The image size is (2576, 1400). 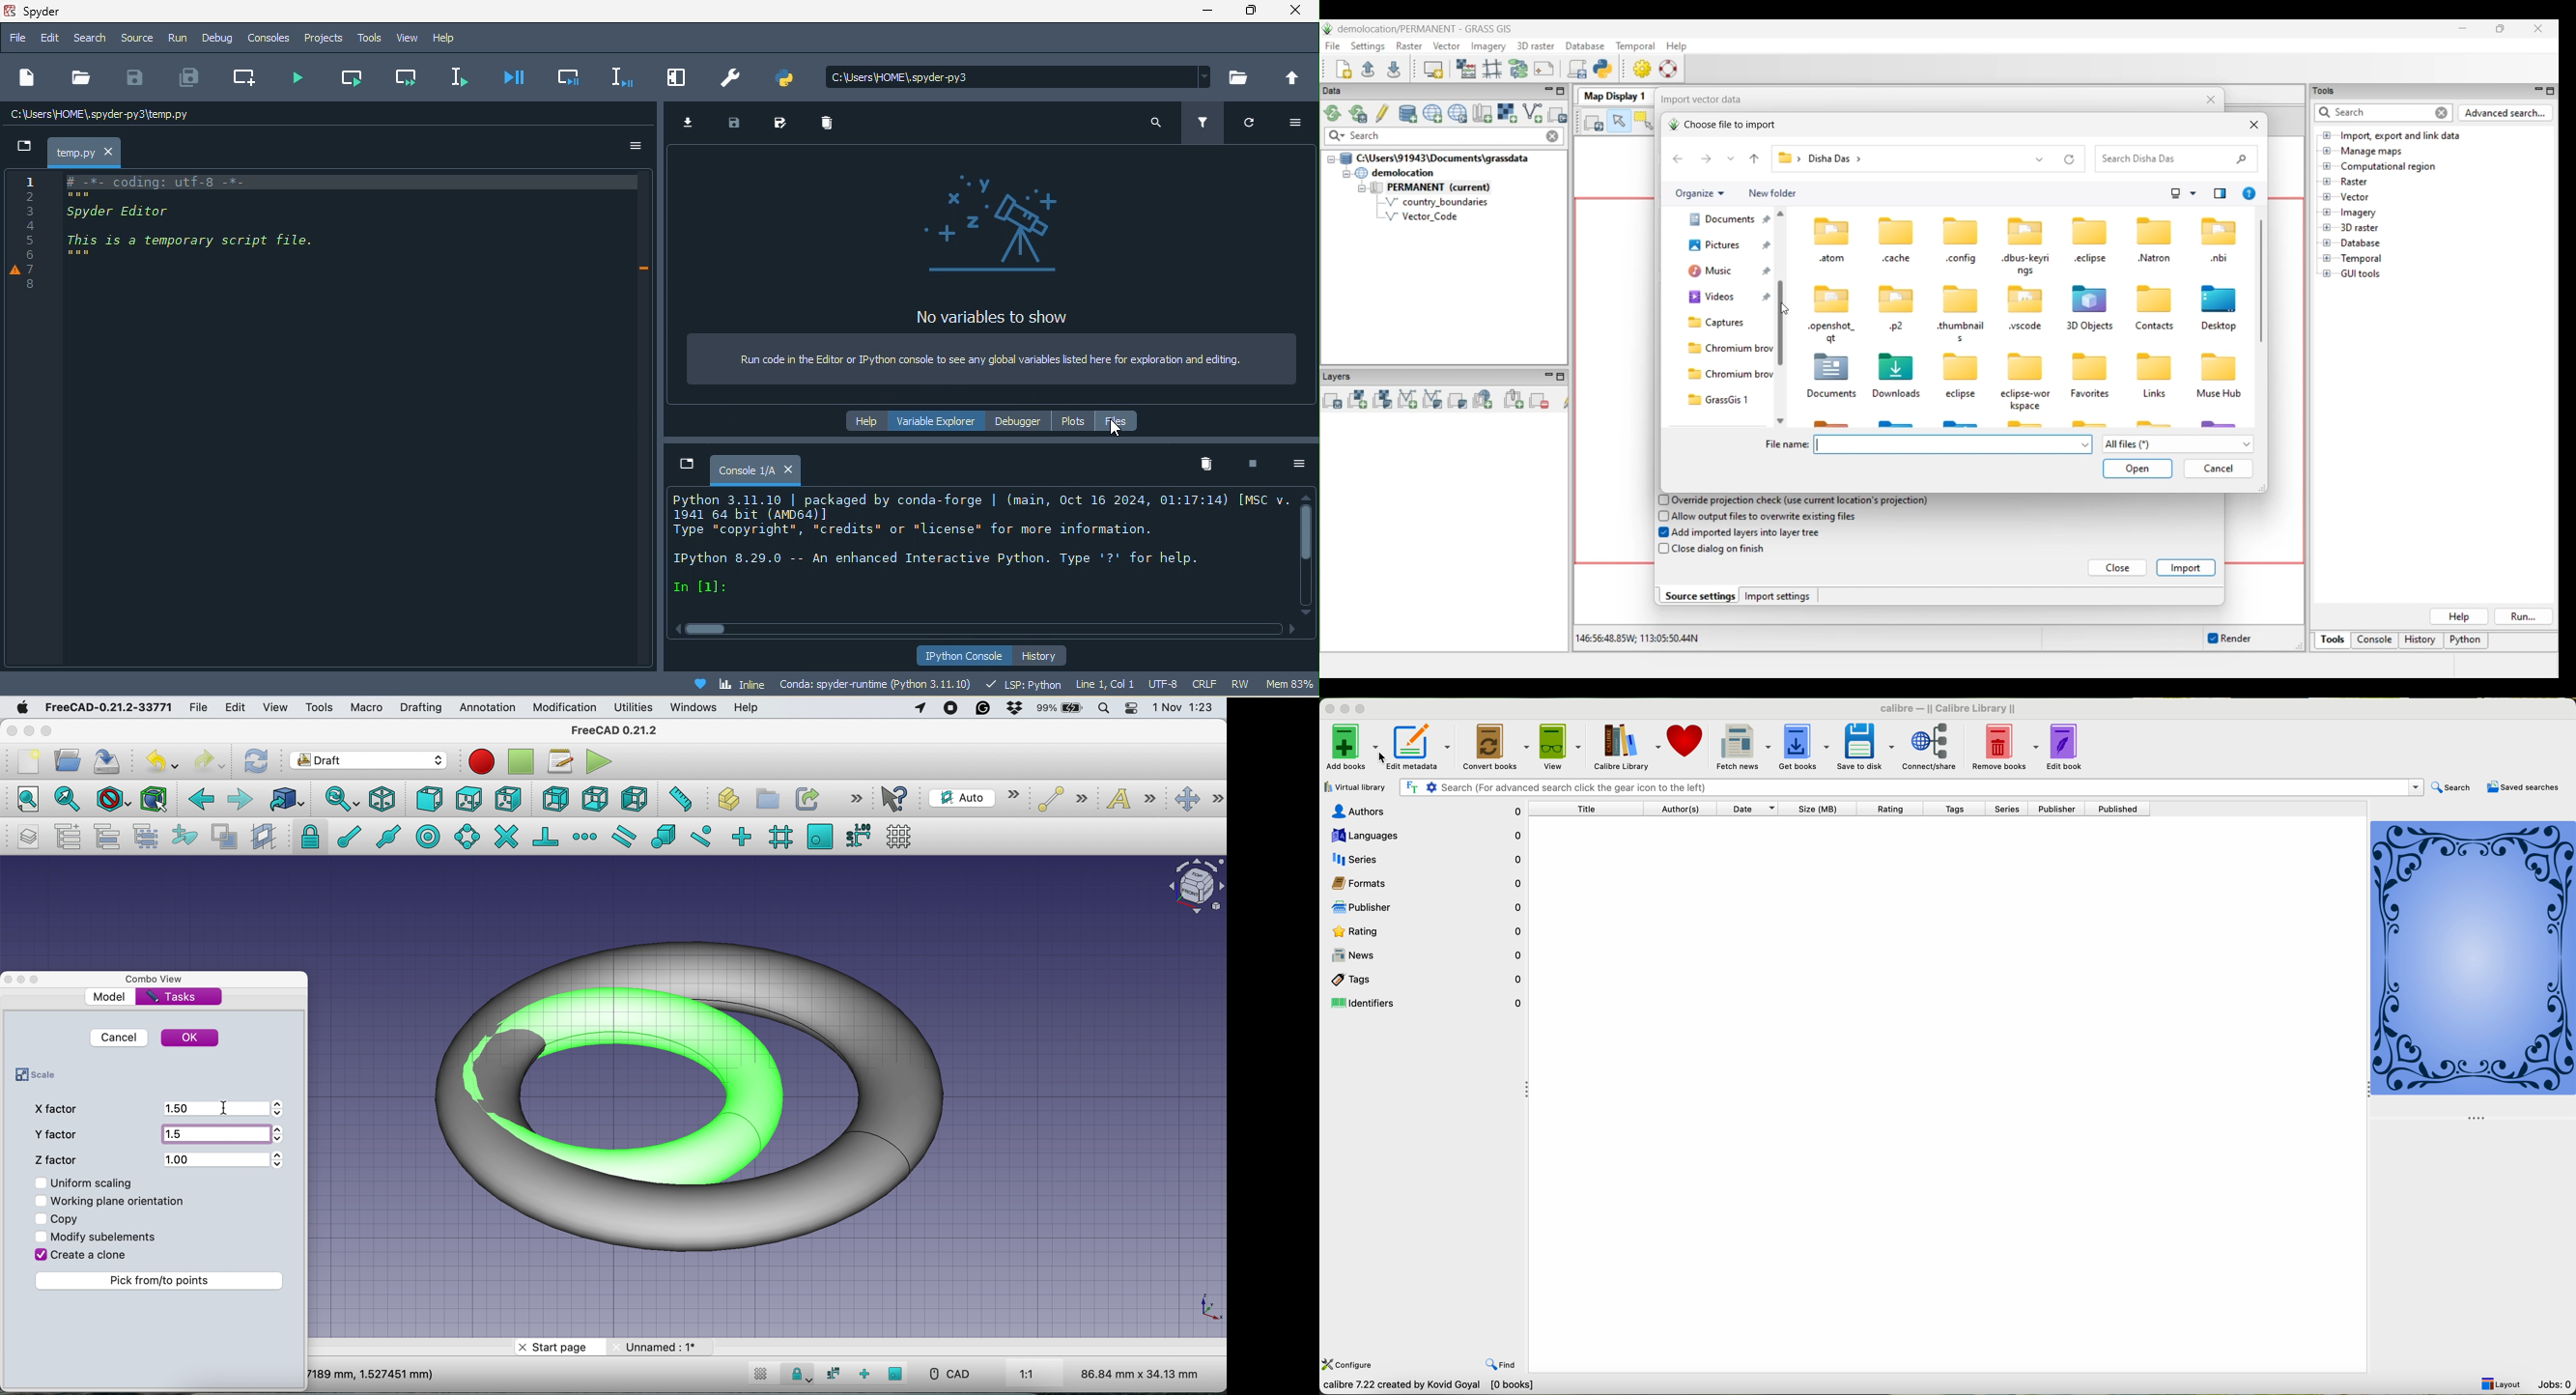 I want to click on title, so click(x=1587, y=810).